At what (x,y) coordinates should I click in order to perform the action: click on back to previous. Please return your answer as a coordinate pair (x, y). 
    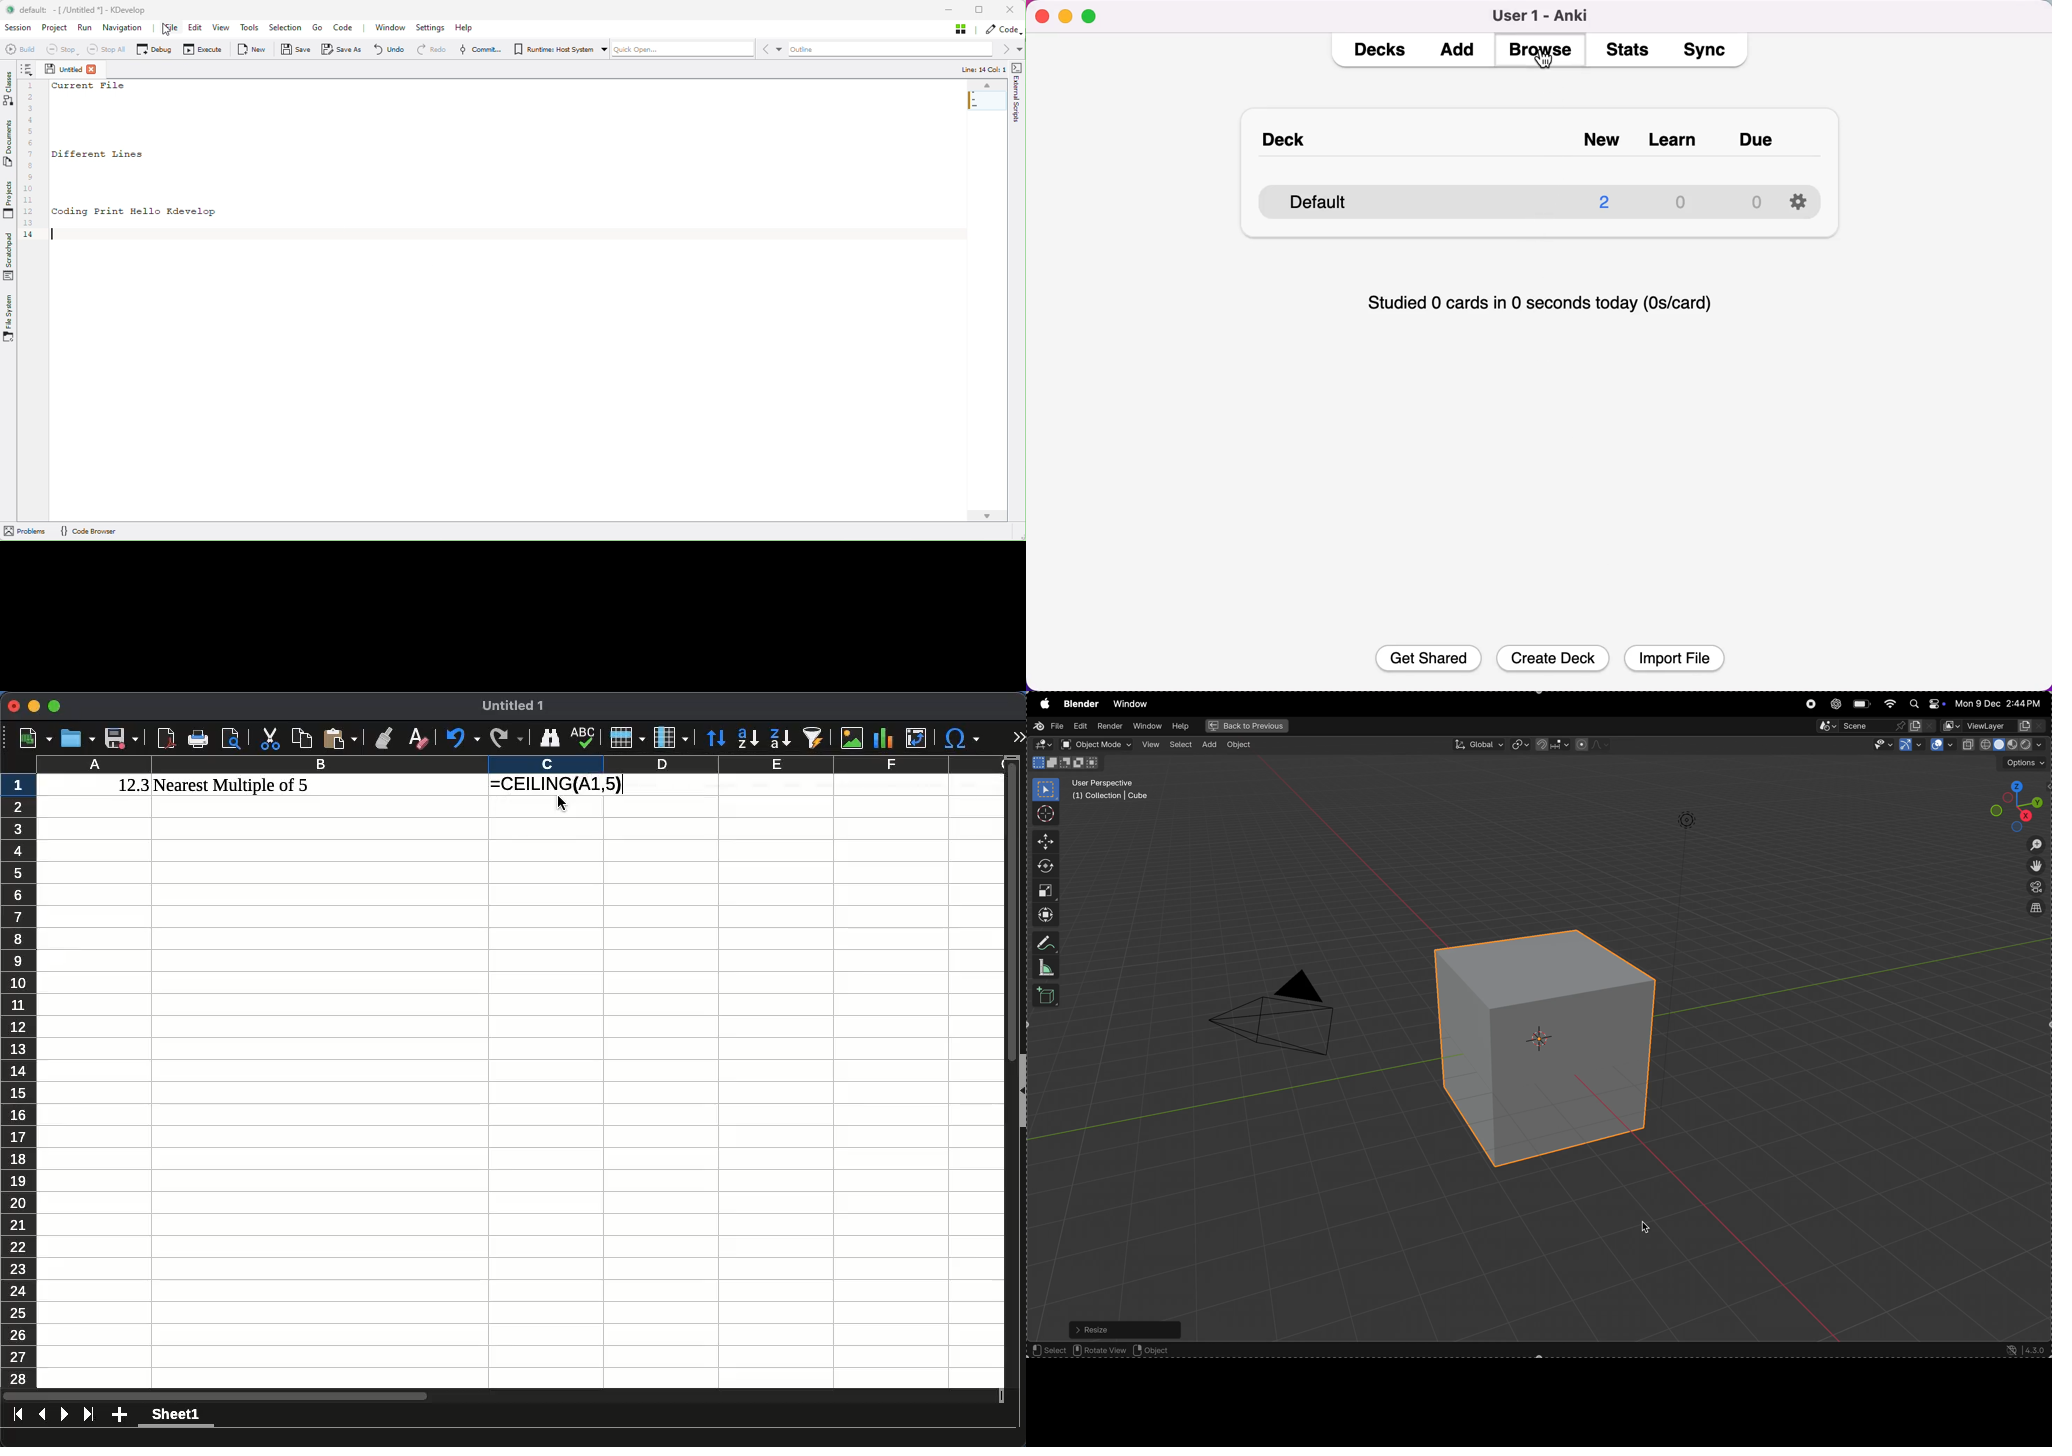
    Looking at the image, I should click on (1246, 726).